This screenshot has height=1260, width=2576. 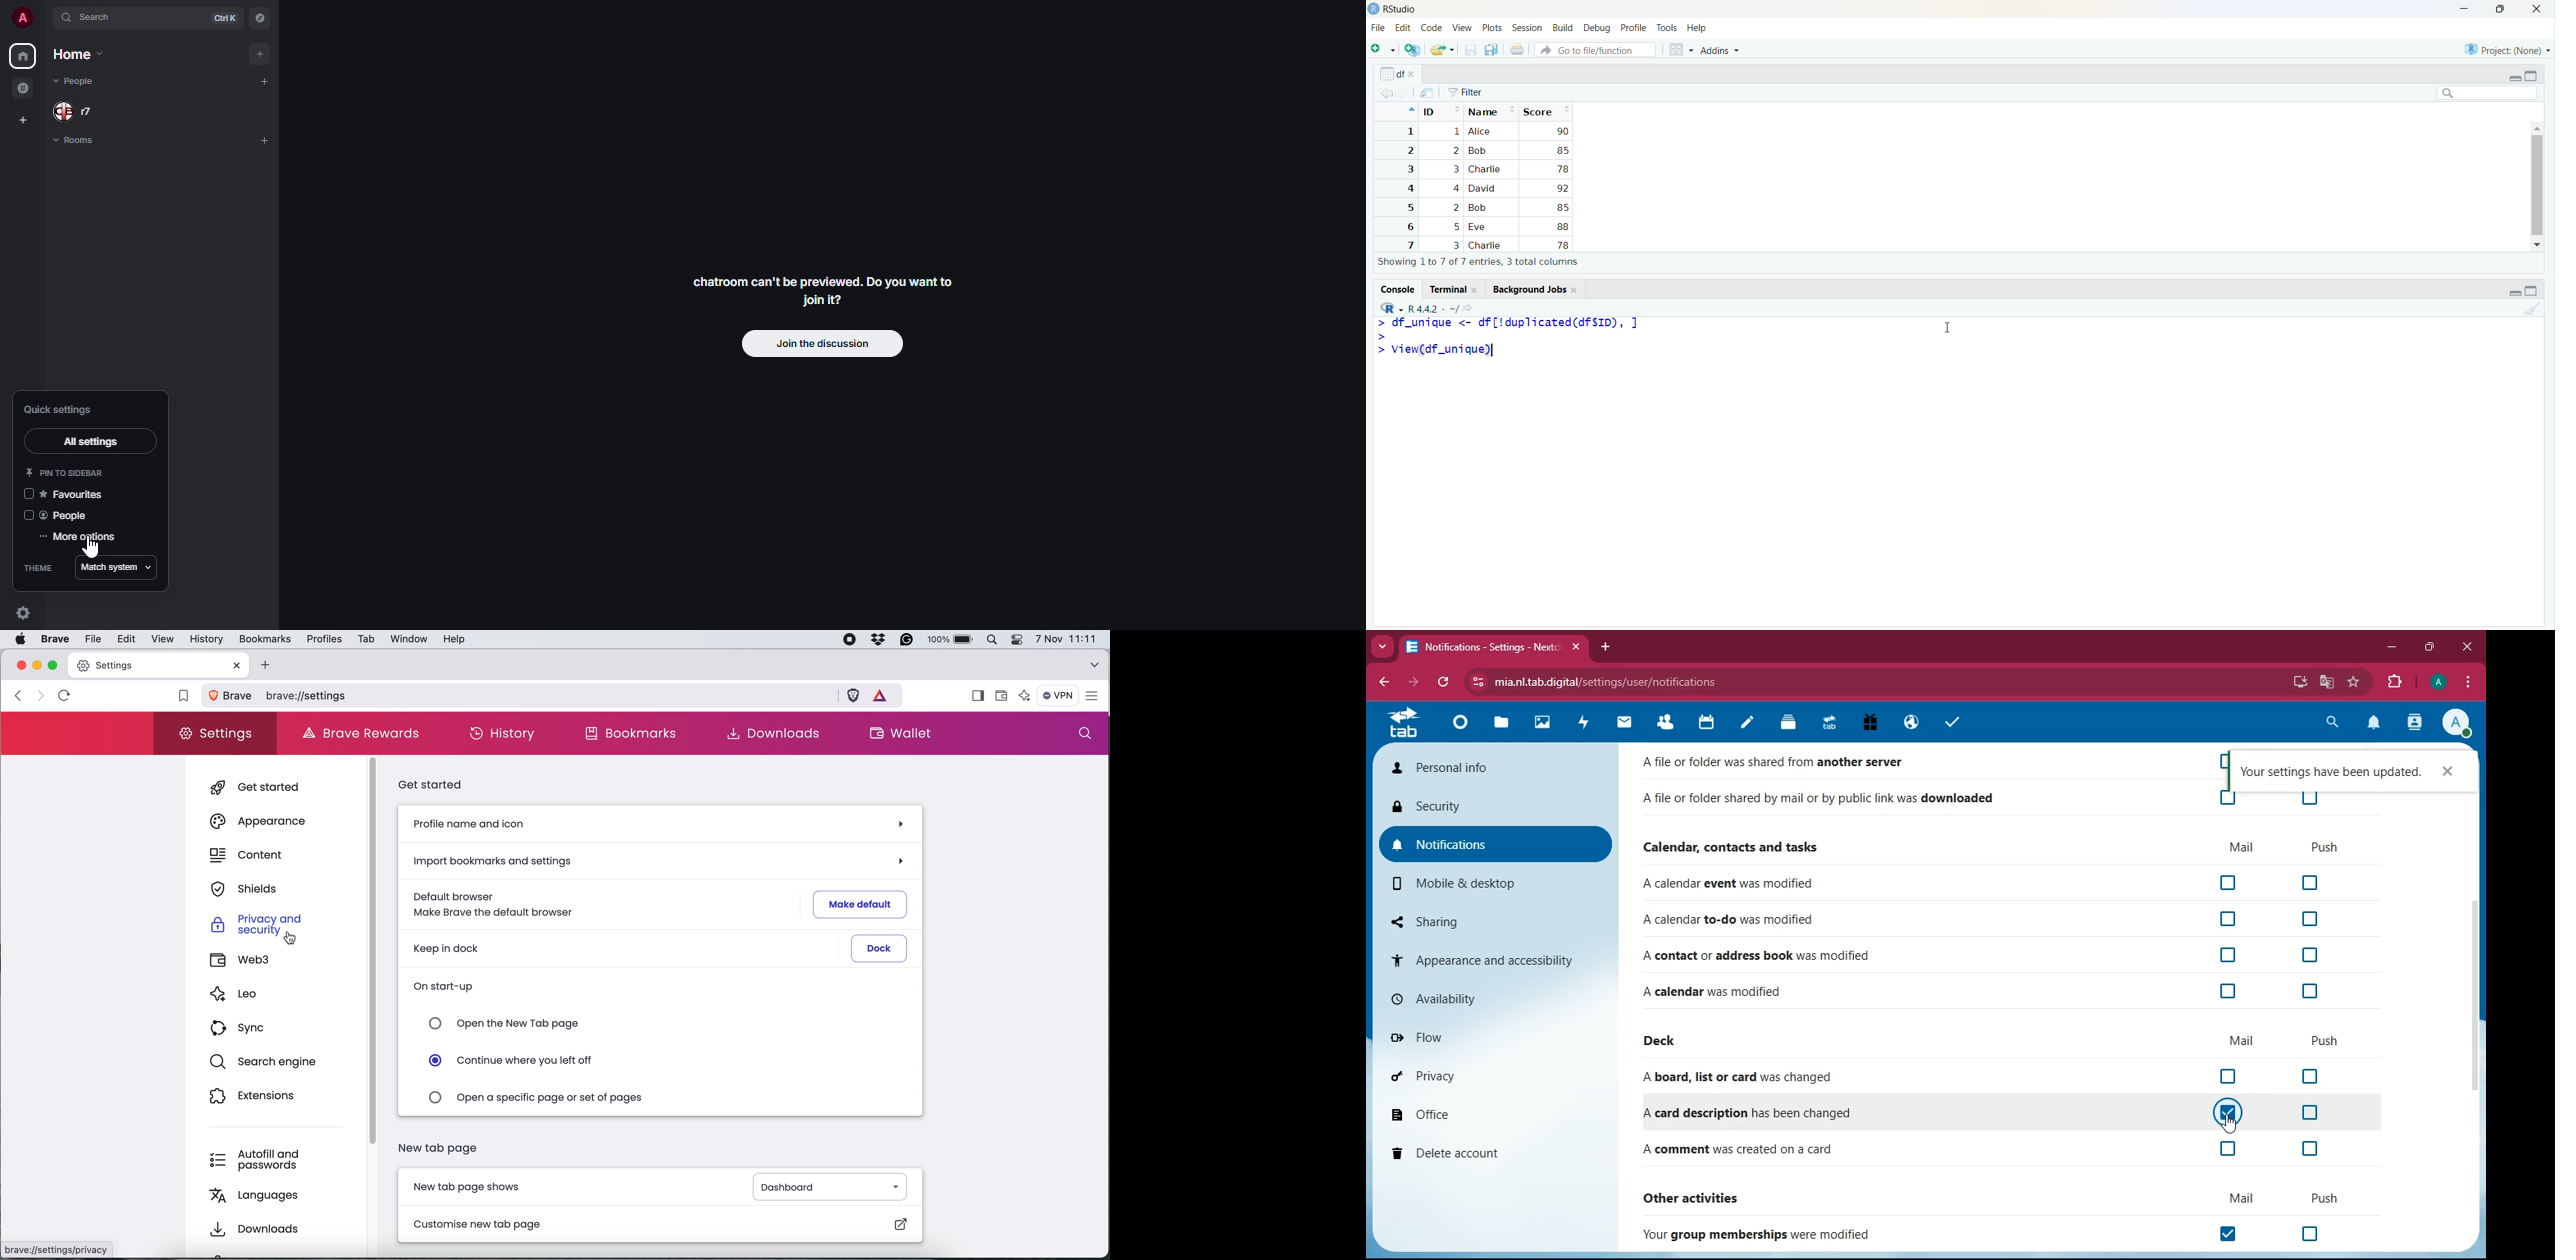 What do you see at coordinates (236, 1028) in the screenshot?
I see `sync` at bounding box center [236, 1028].